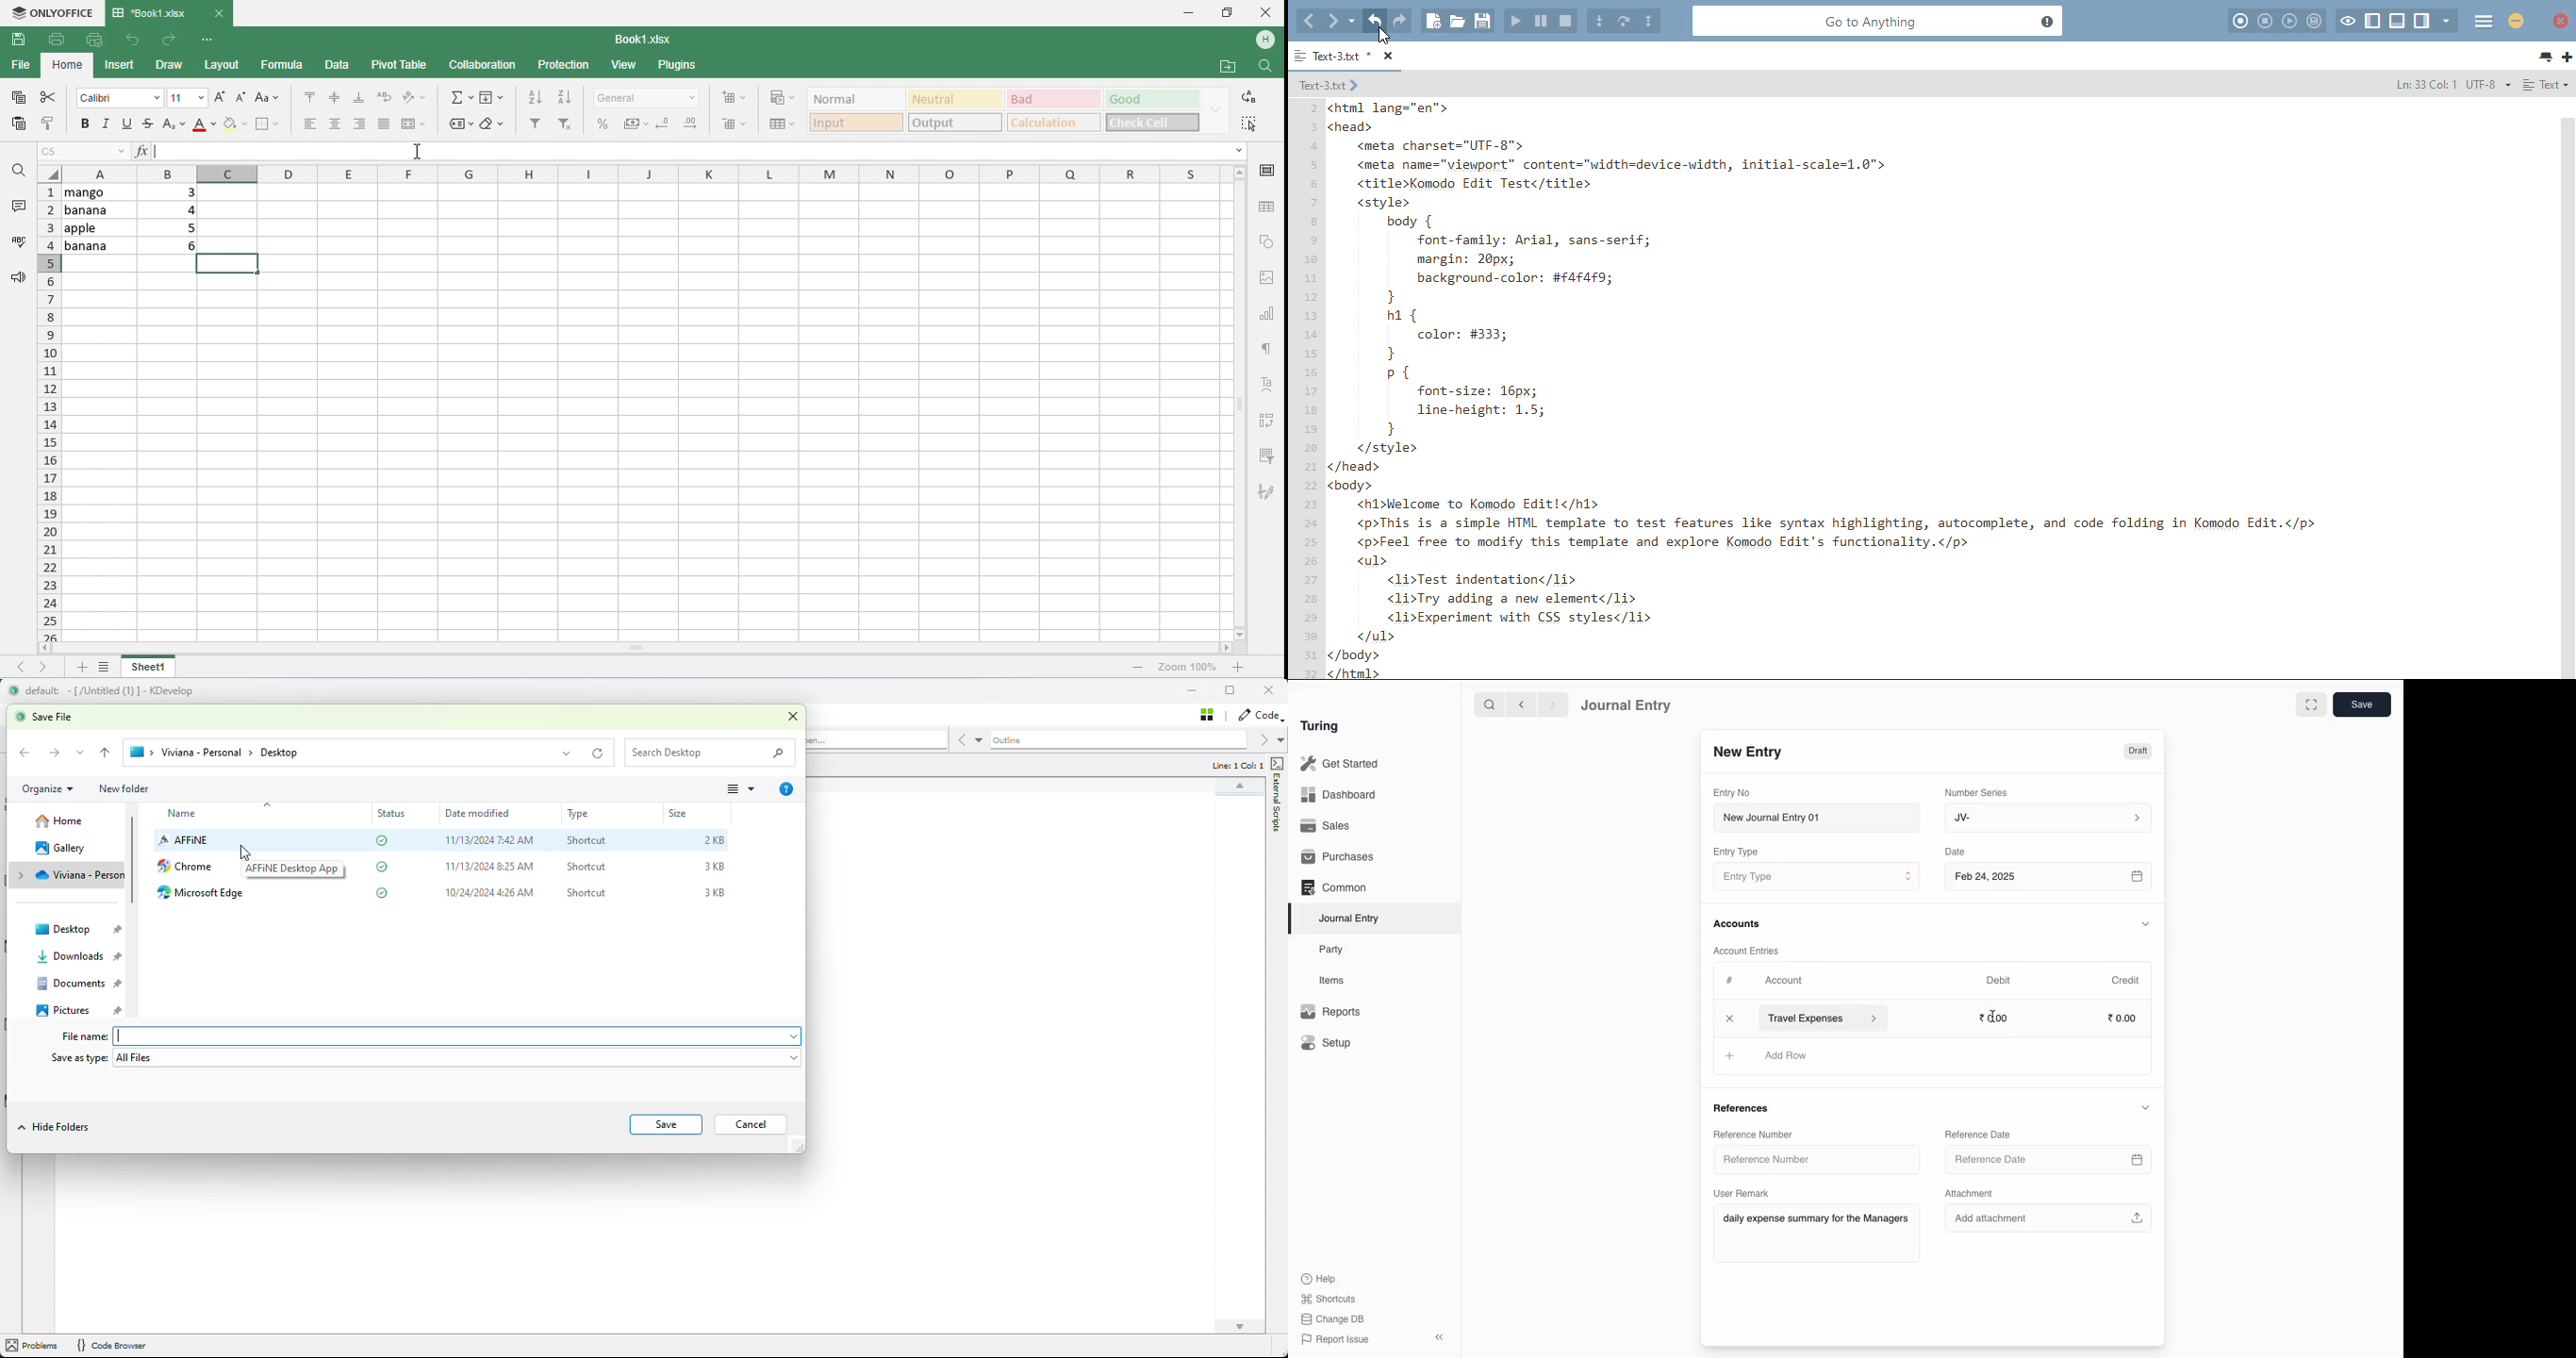 The image size is (2576, 1372). I want to click on percent style, so click(605, 124).